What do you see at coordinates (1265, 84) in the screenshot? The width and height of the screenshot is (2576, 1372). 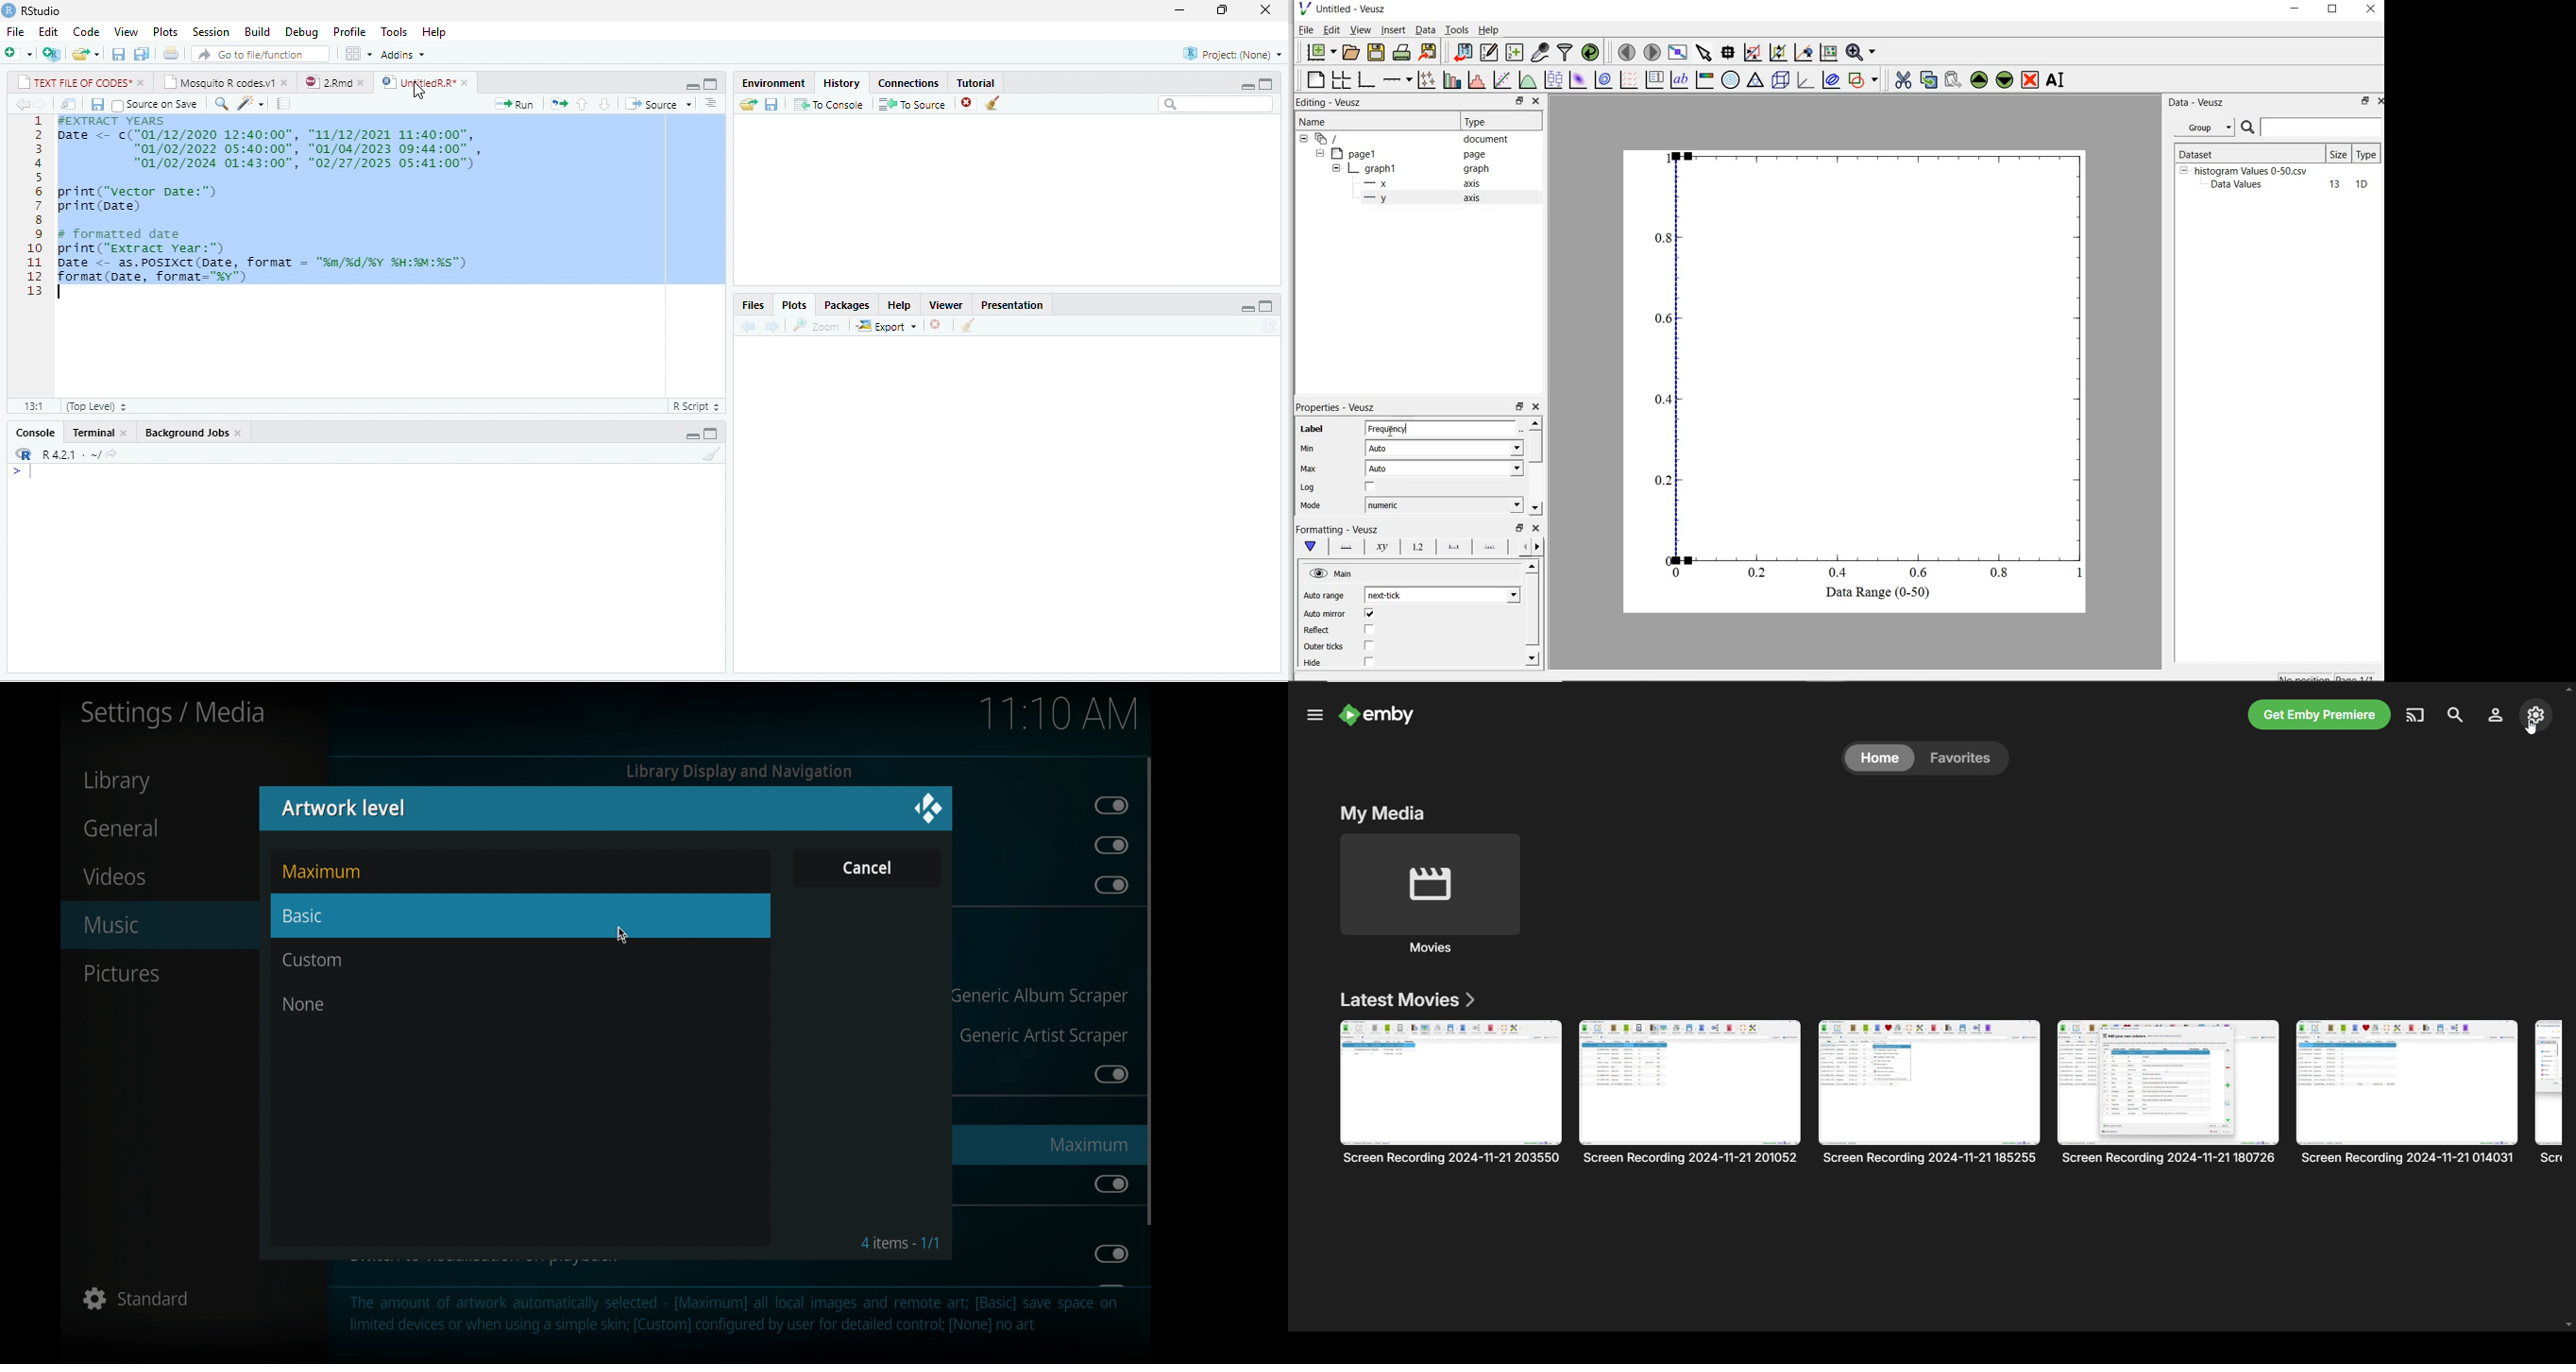 I see `Maximize` at bounding box center [1265, 84].